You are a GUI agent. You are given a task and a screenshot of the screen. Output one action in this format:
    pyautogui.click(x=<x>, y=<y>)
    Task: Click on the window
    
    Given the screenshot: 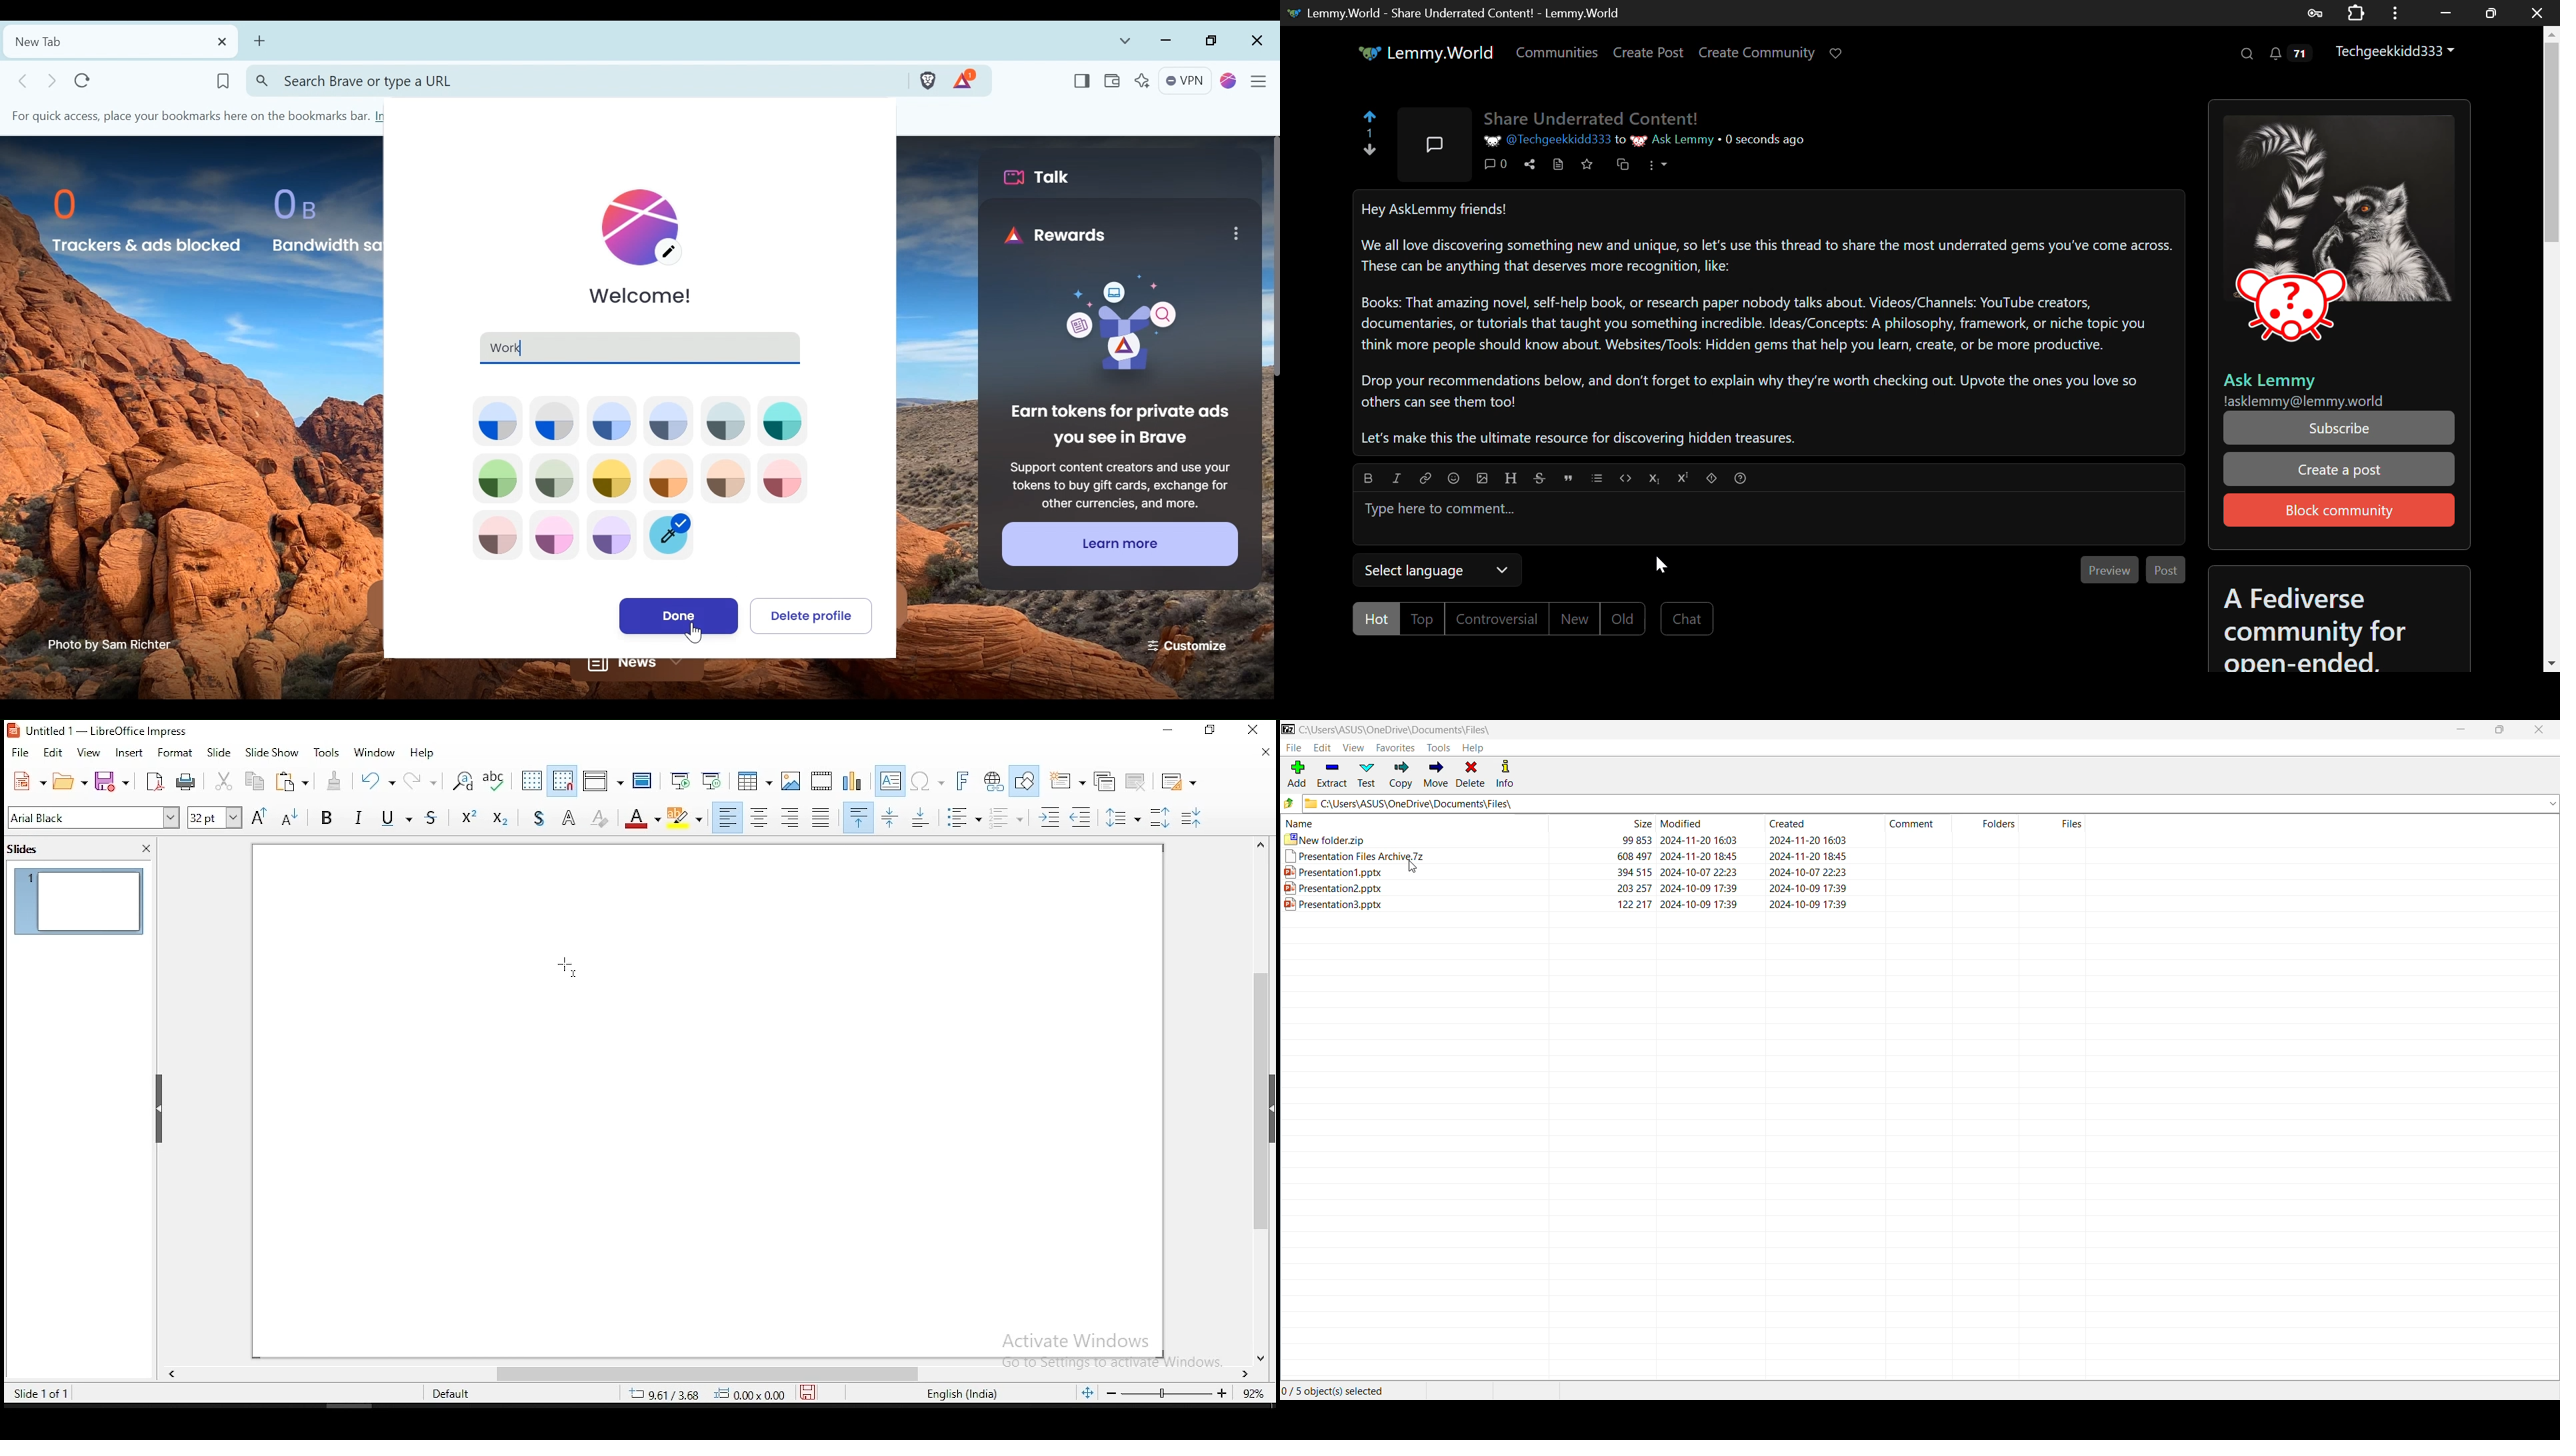 What is the action you would take?
    pyautogui.click(x=375, y=753)
    